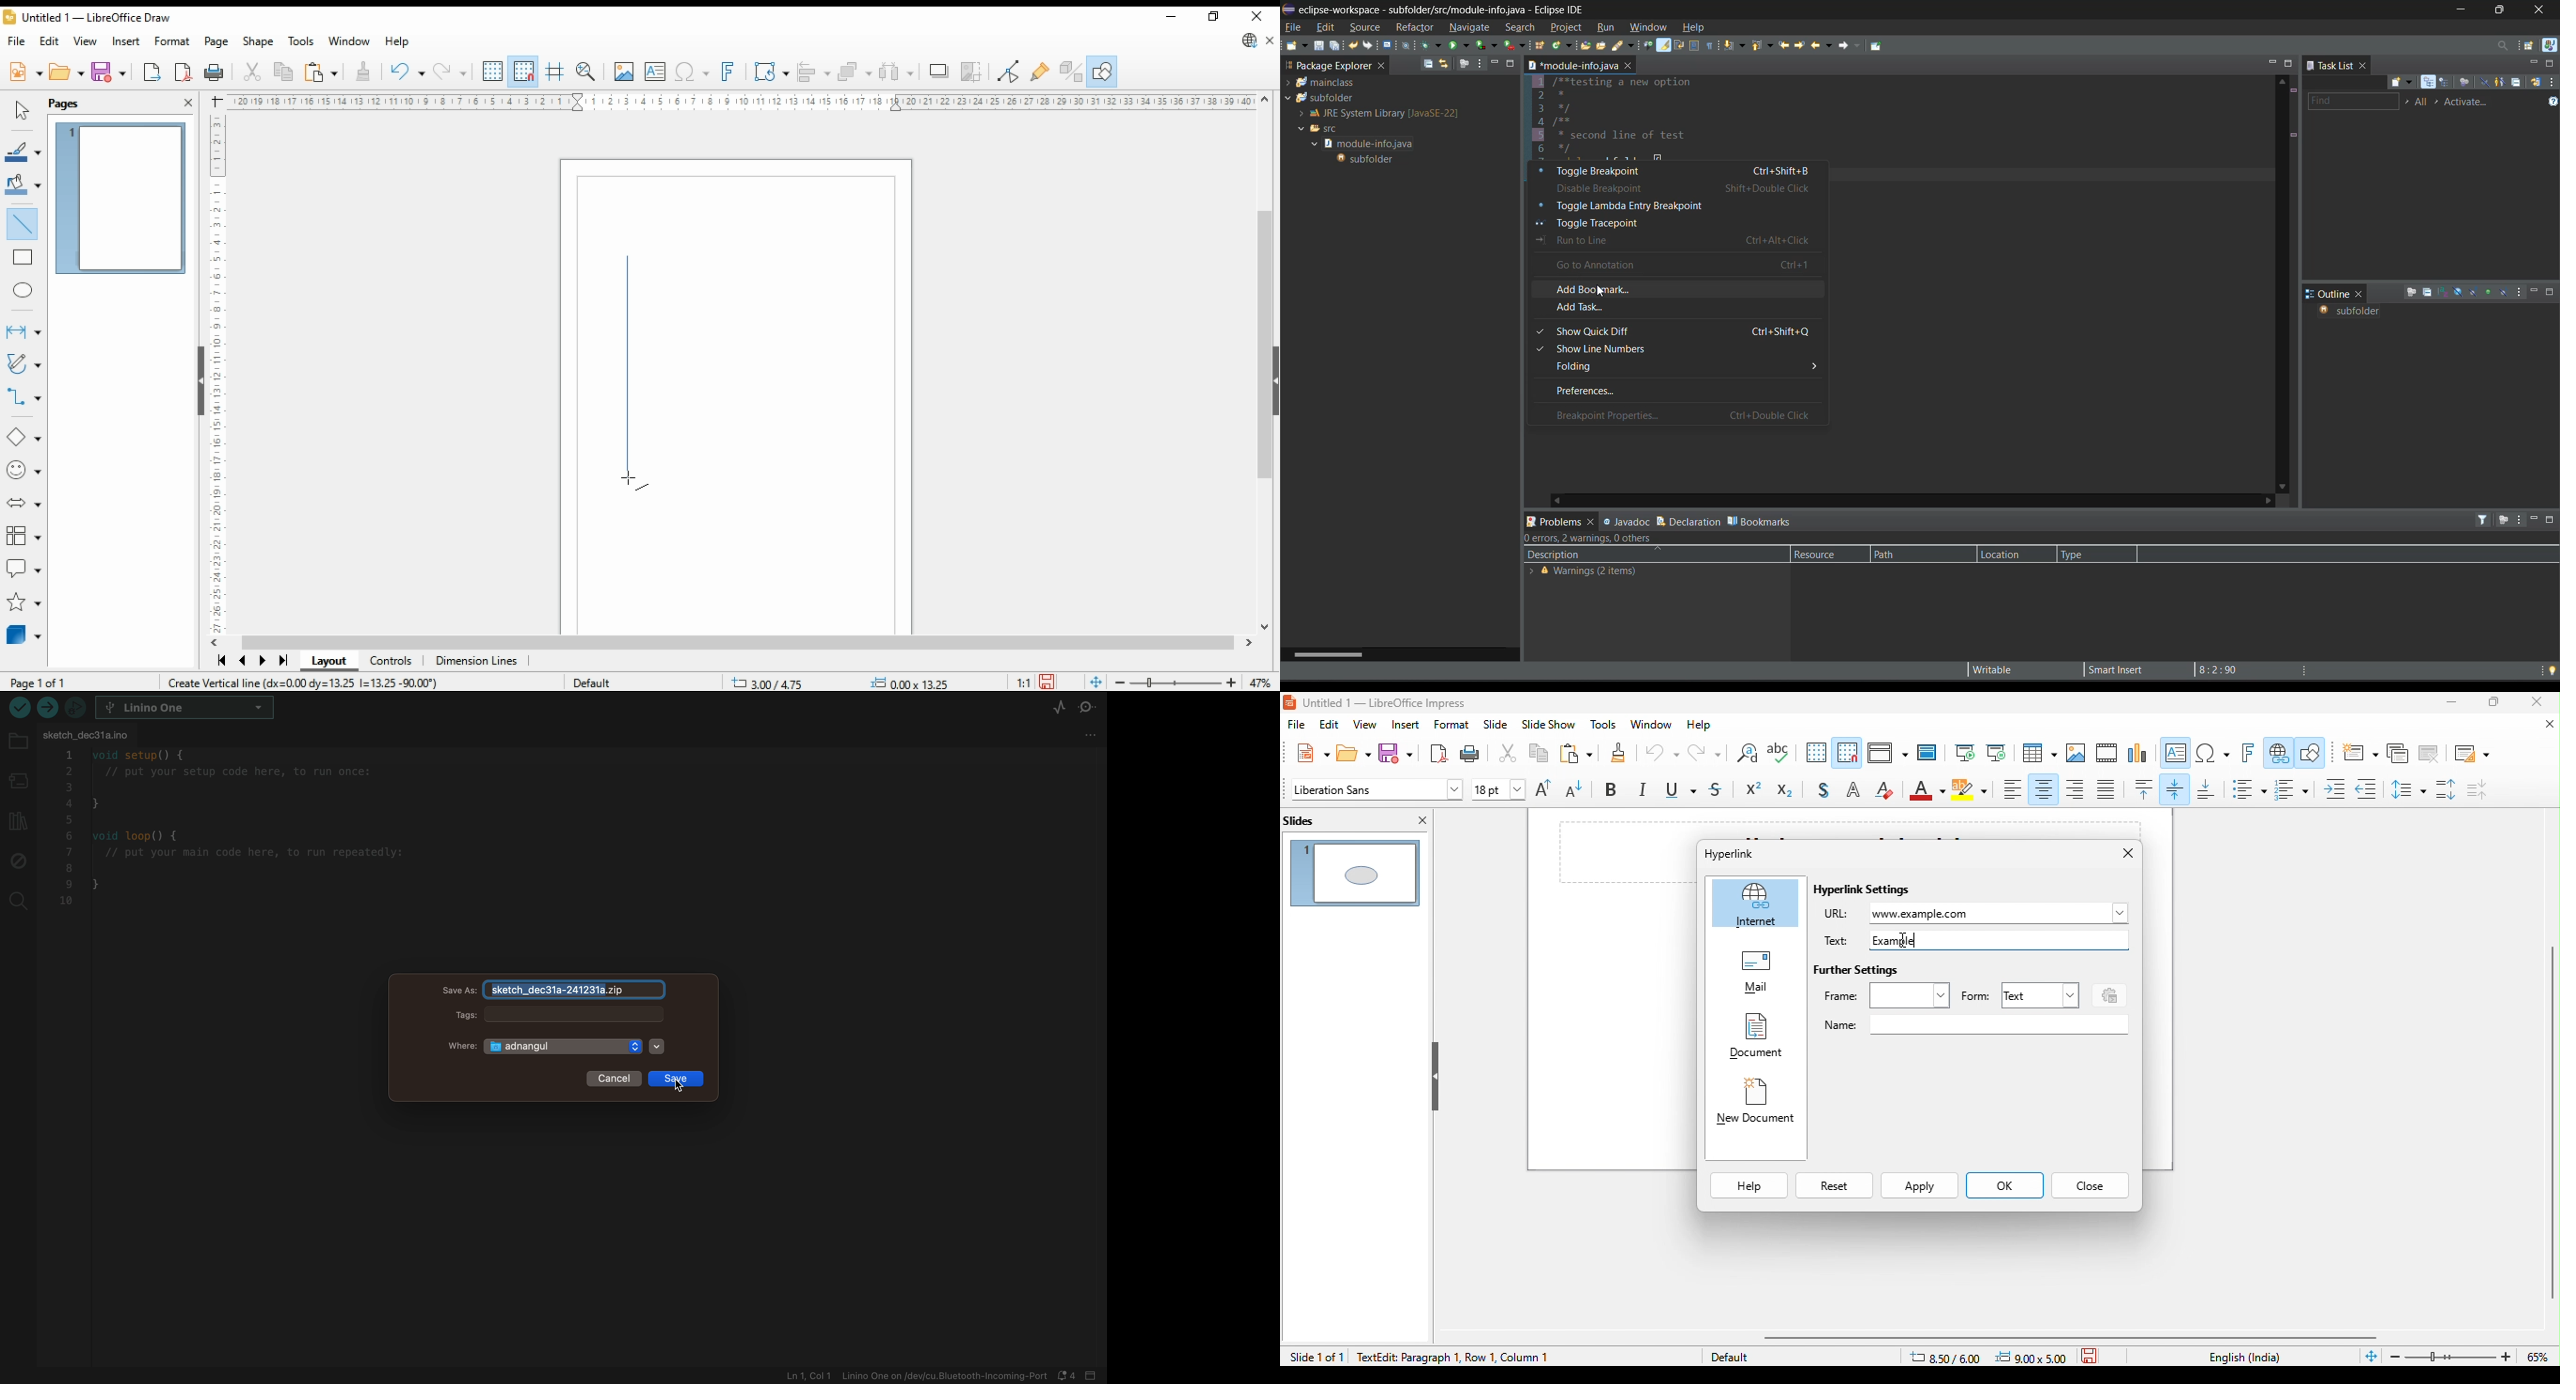  I want to click on default, so click(599, 680).